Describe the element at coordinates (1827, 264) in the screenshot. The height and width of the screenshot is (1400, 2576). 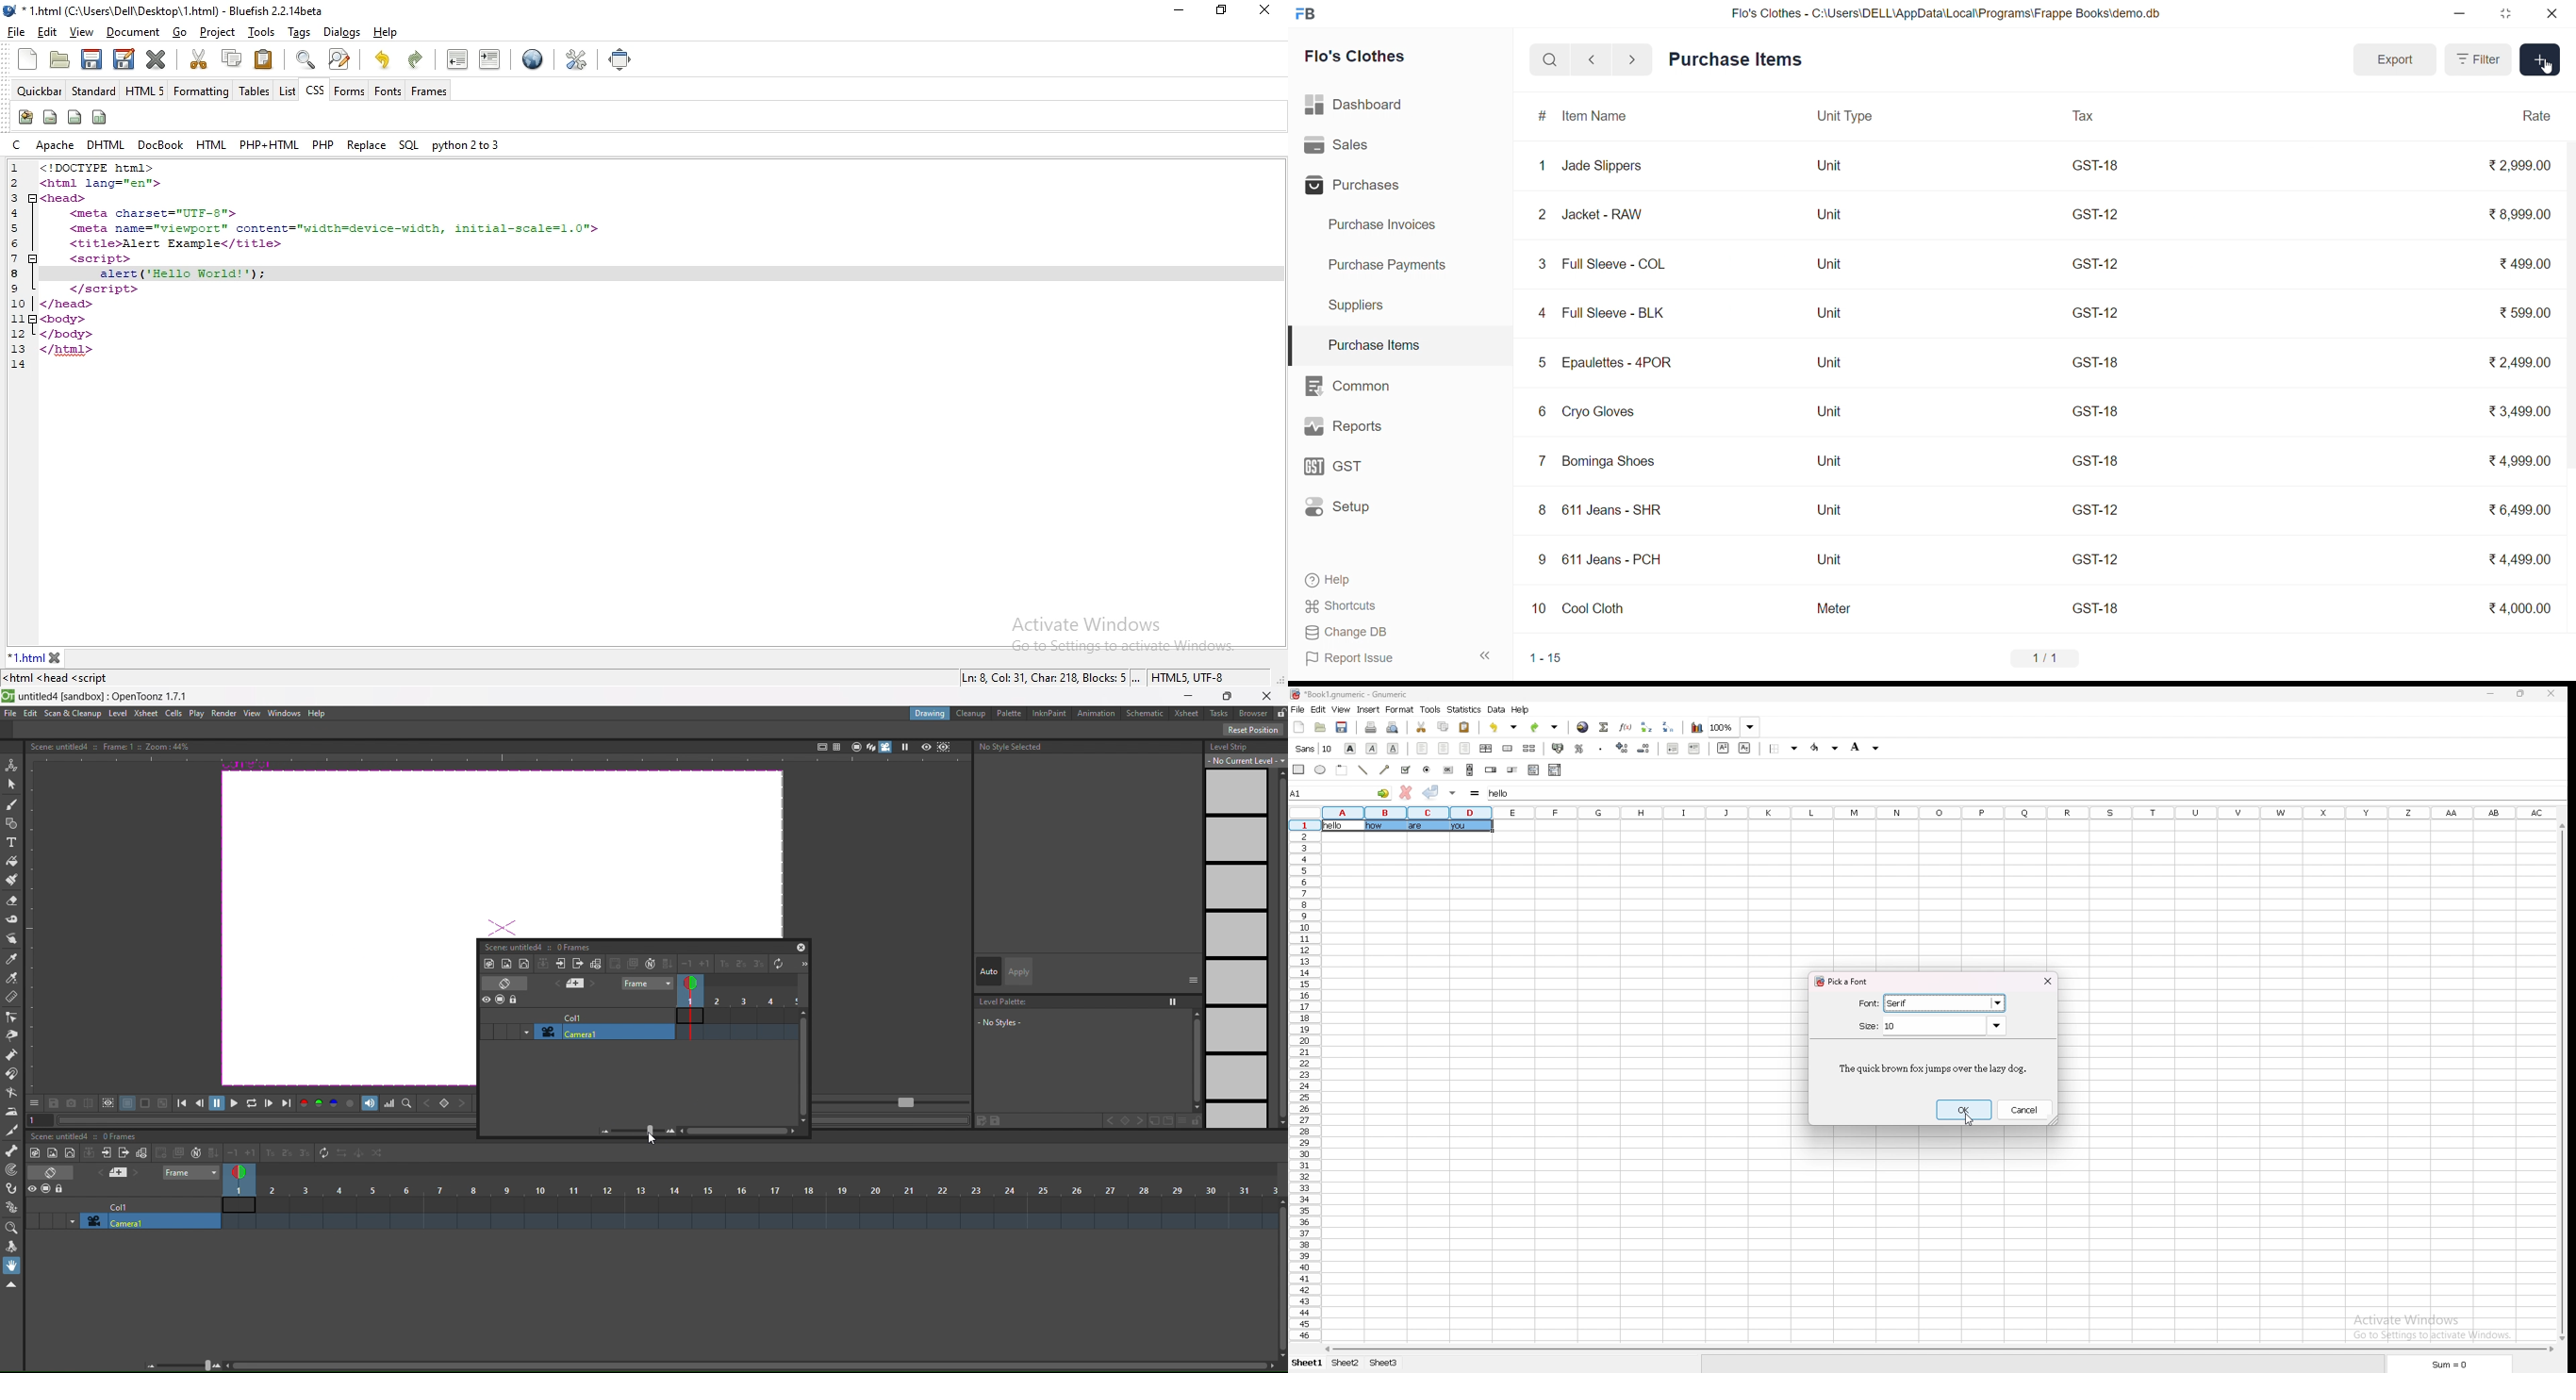
I see `Unit` at that location.